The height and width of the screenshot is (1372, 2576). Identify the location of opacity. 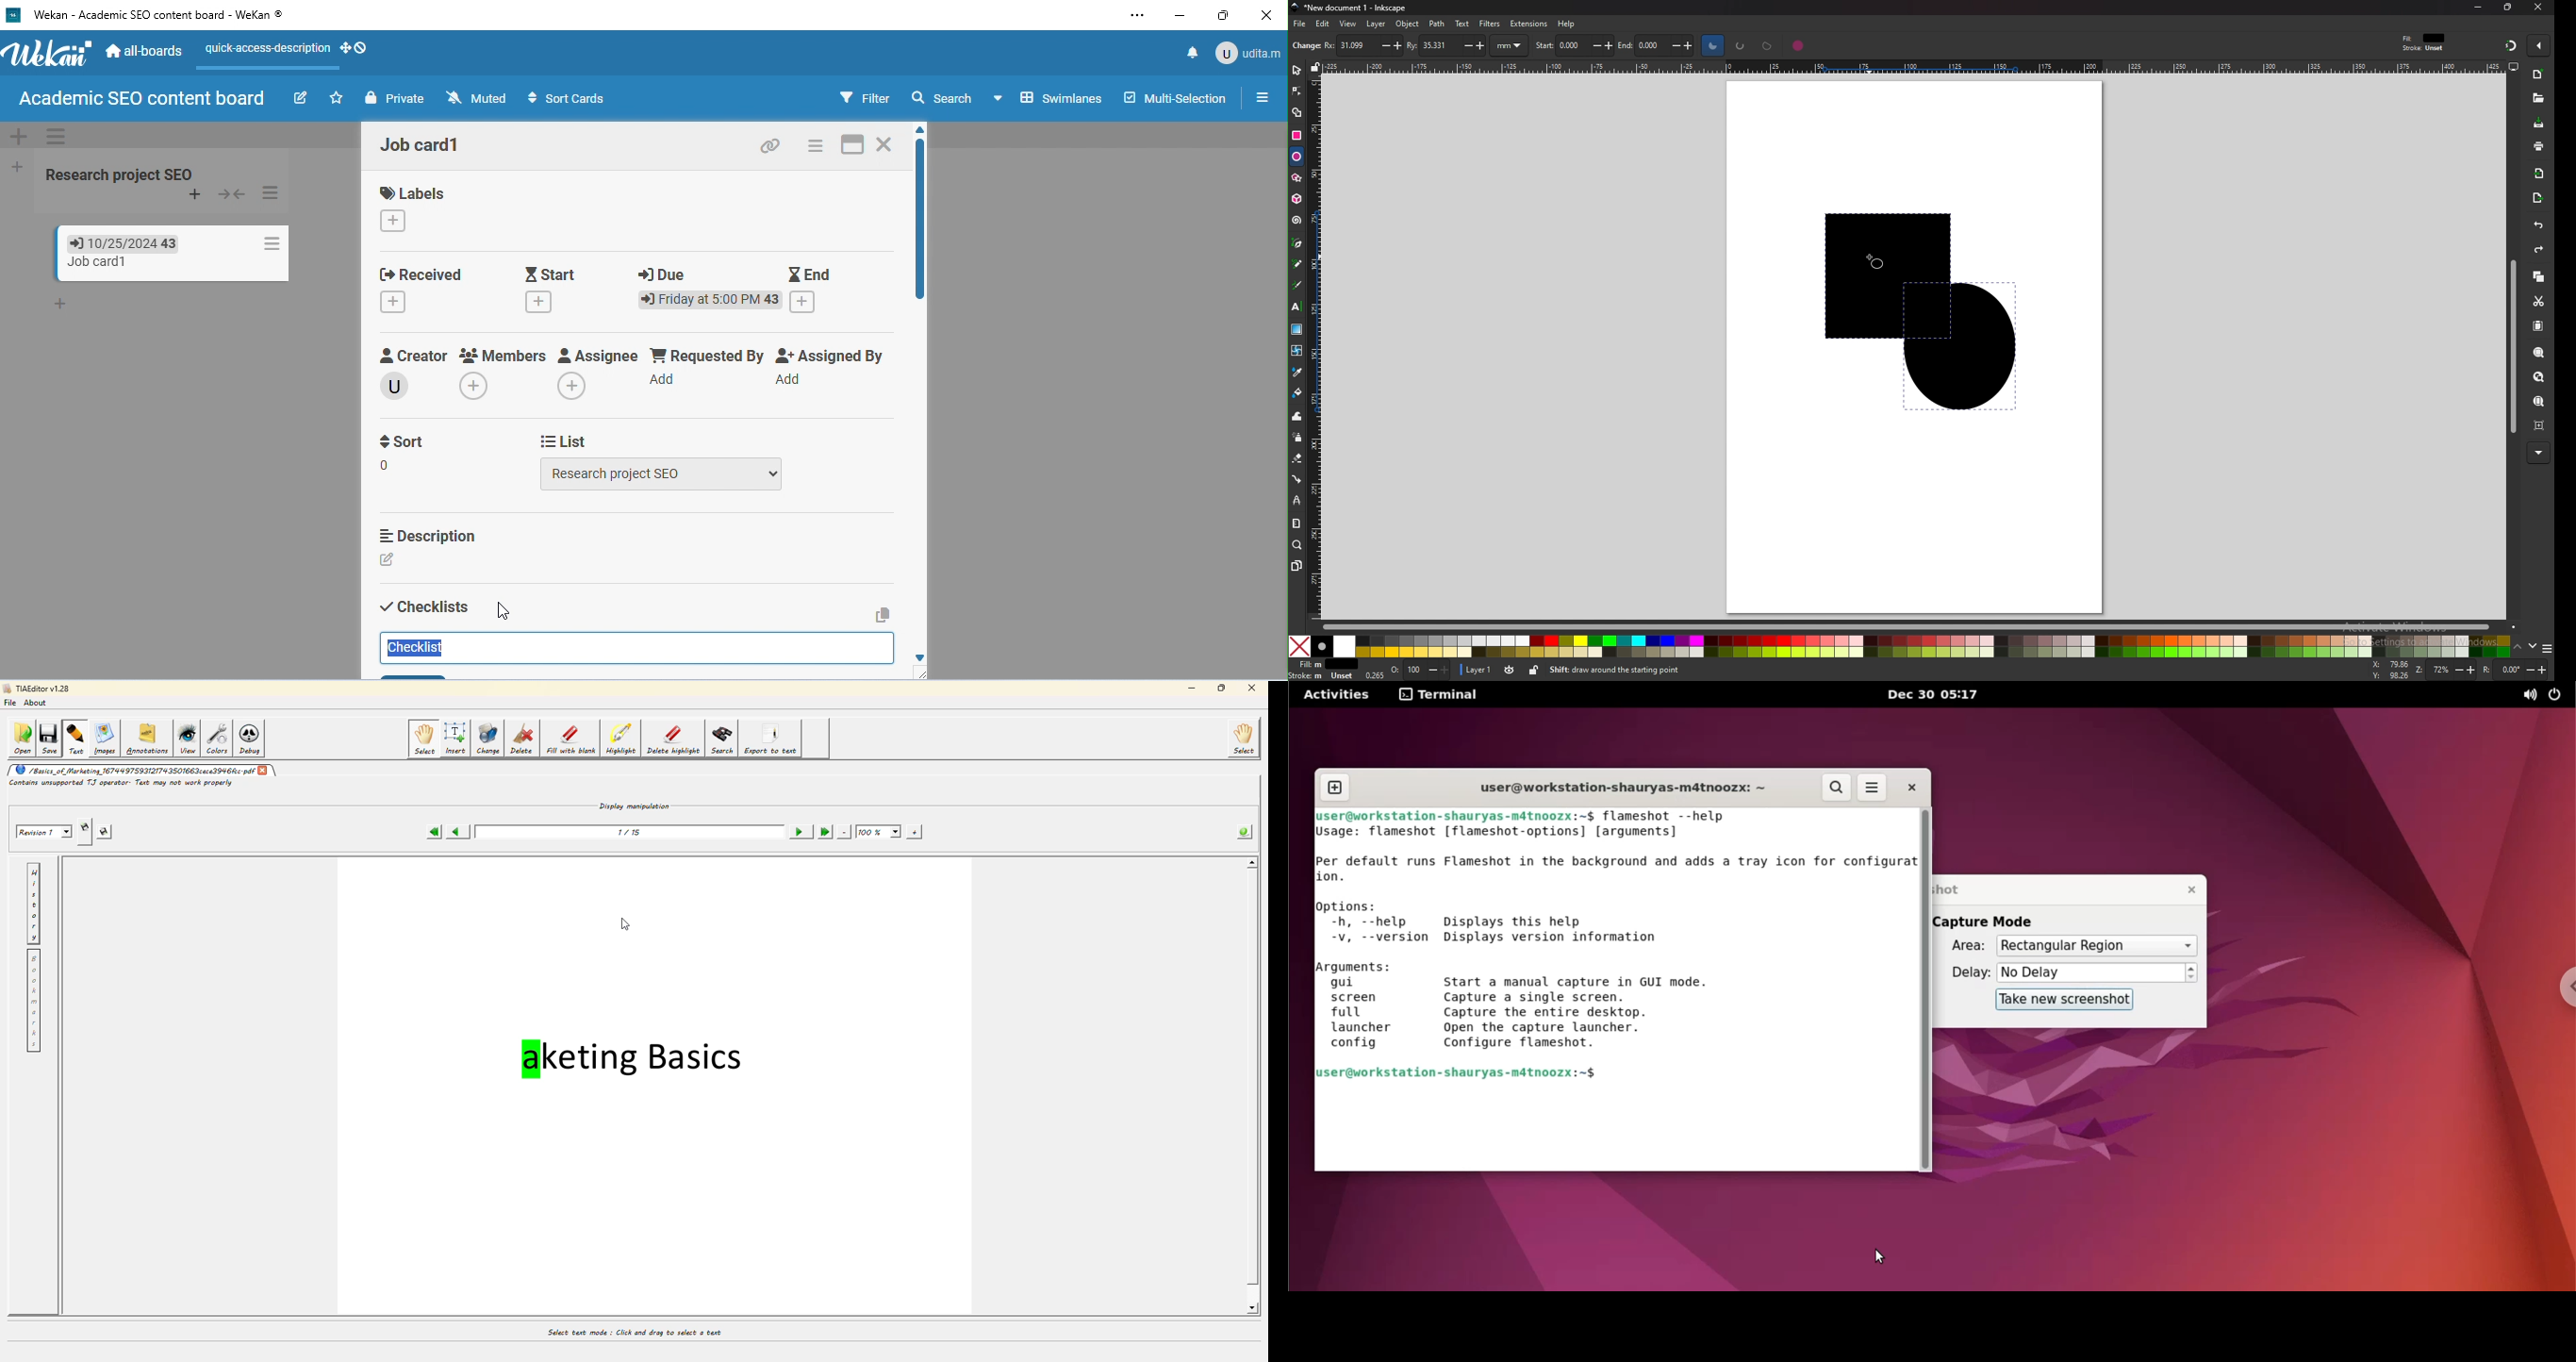
(1420, 670).